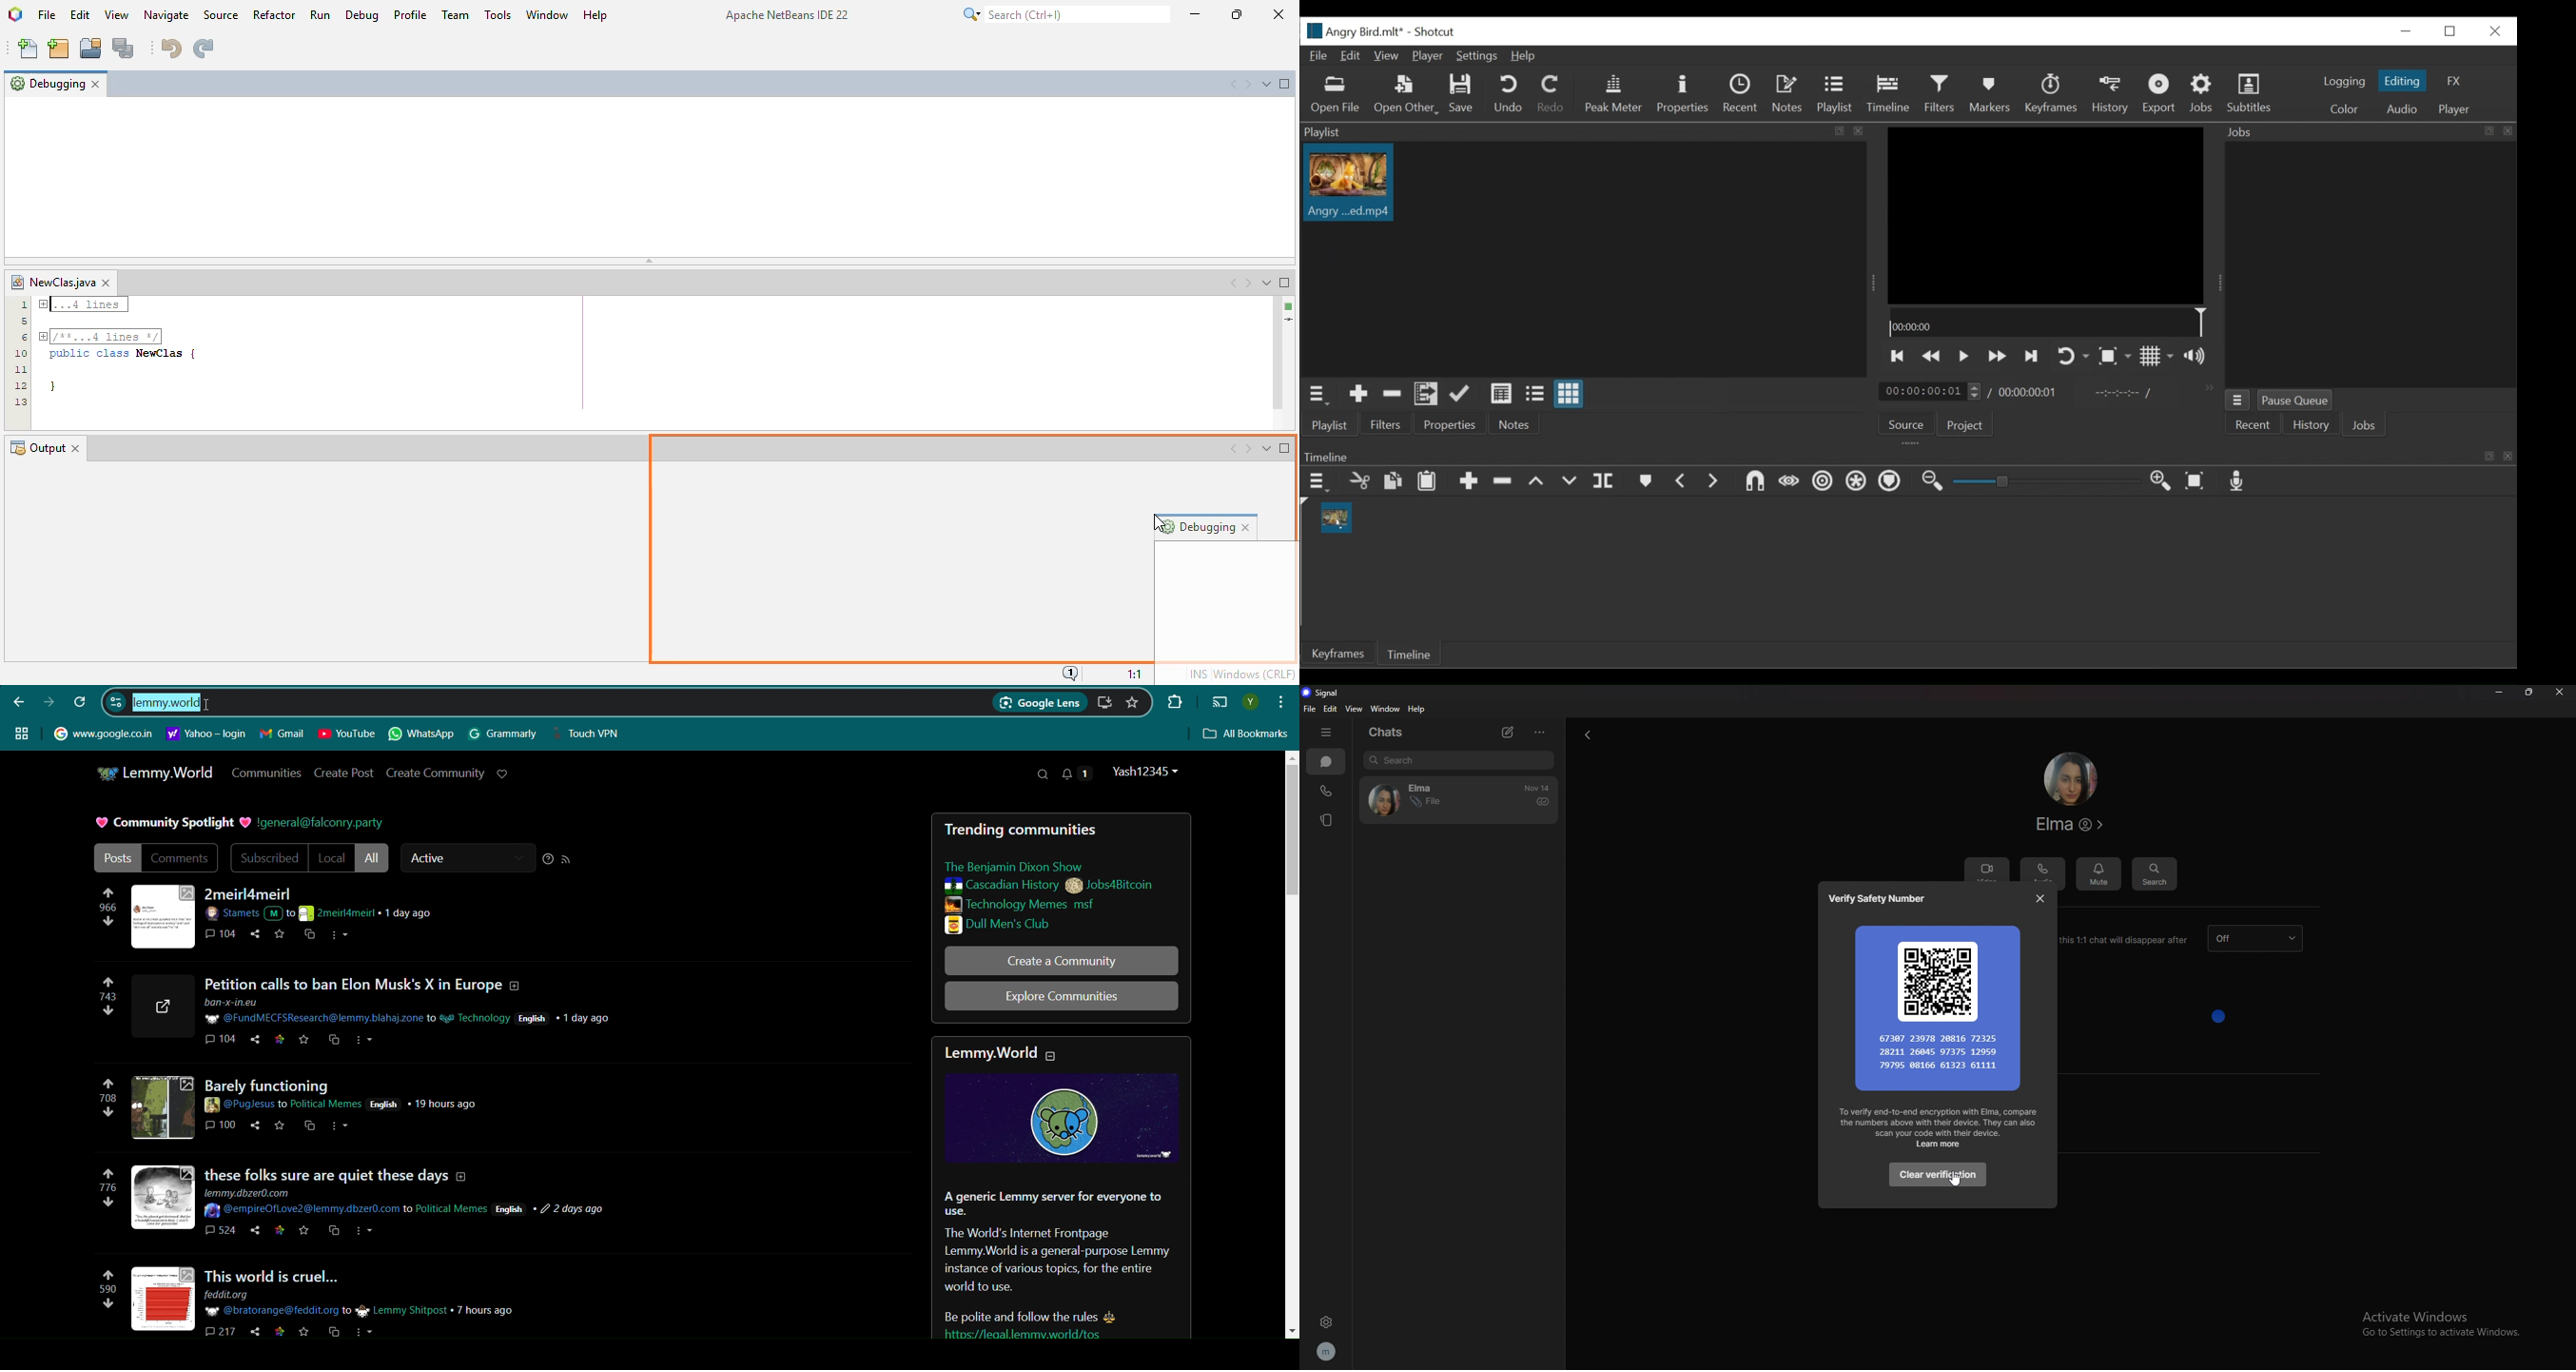  Describe the element at coordinates (2369, 264) in the screenshot. I see `Jobs Panel` at that location.